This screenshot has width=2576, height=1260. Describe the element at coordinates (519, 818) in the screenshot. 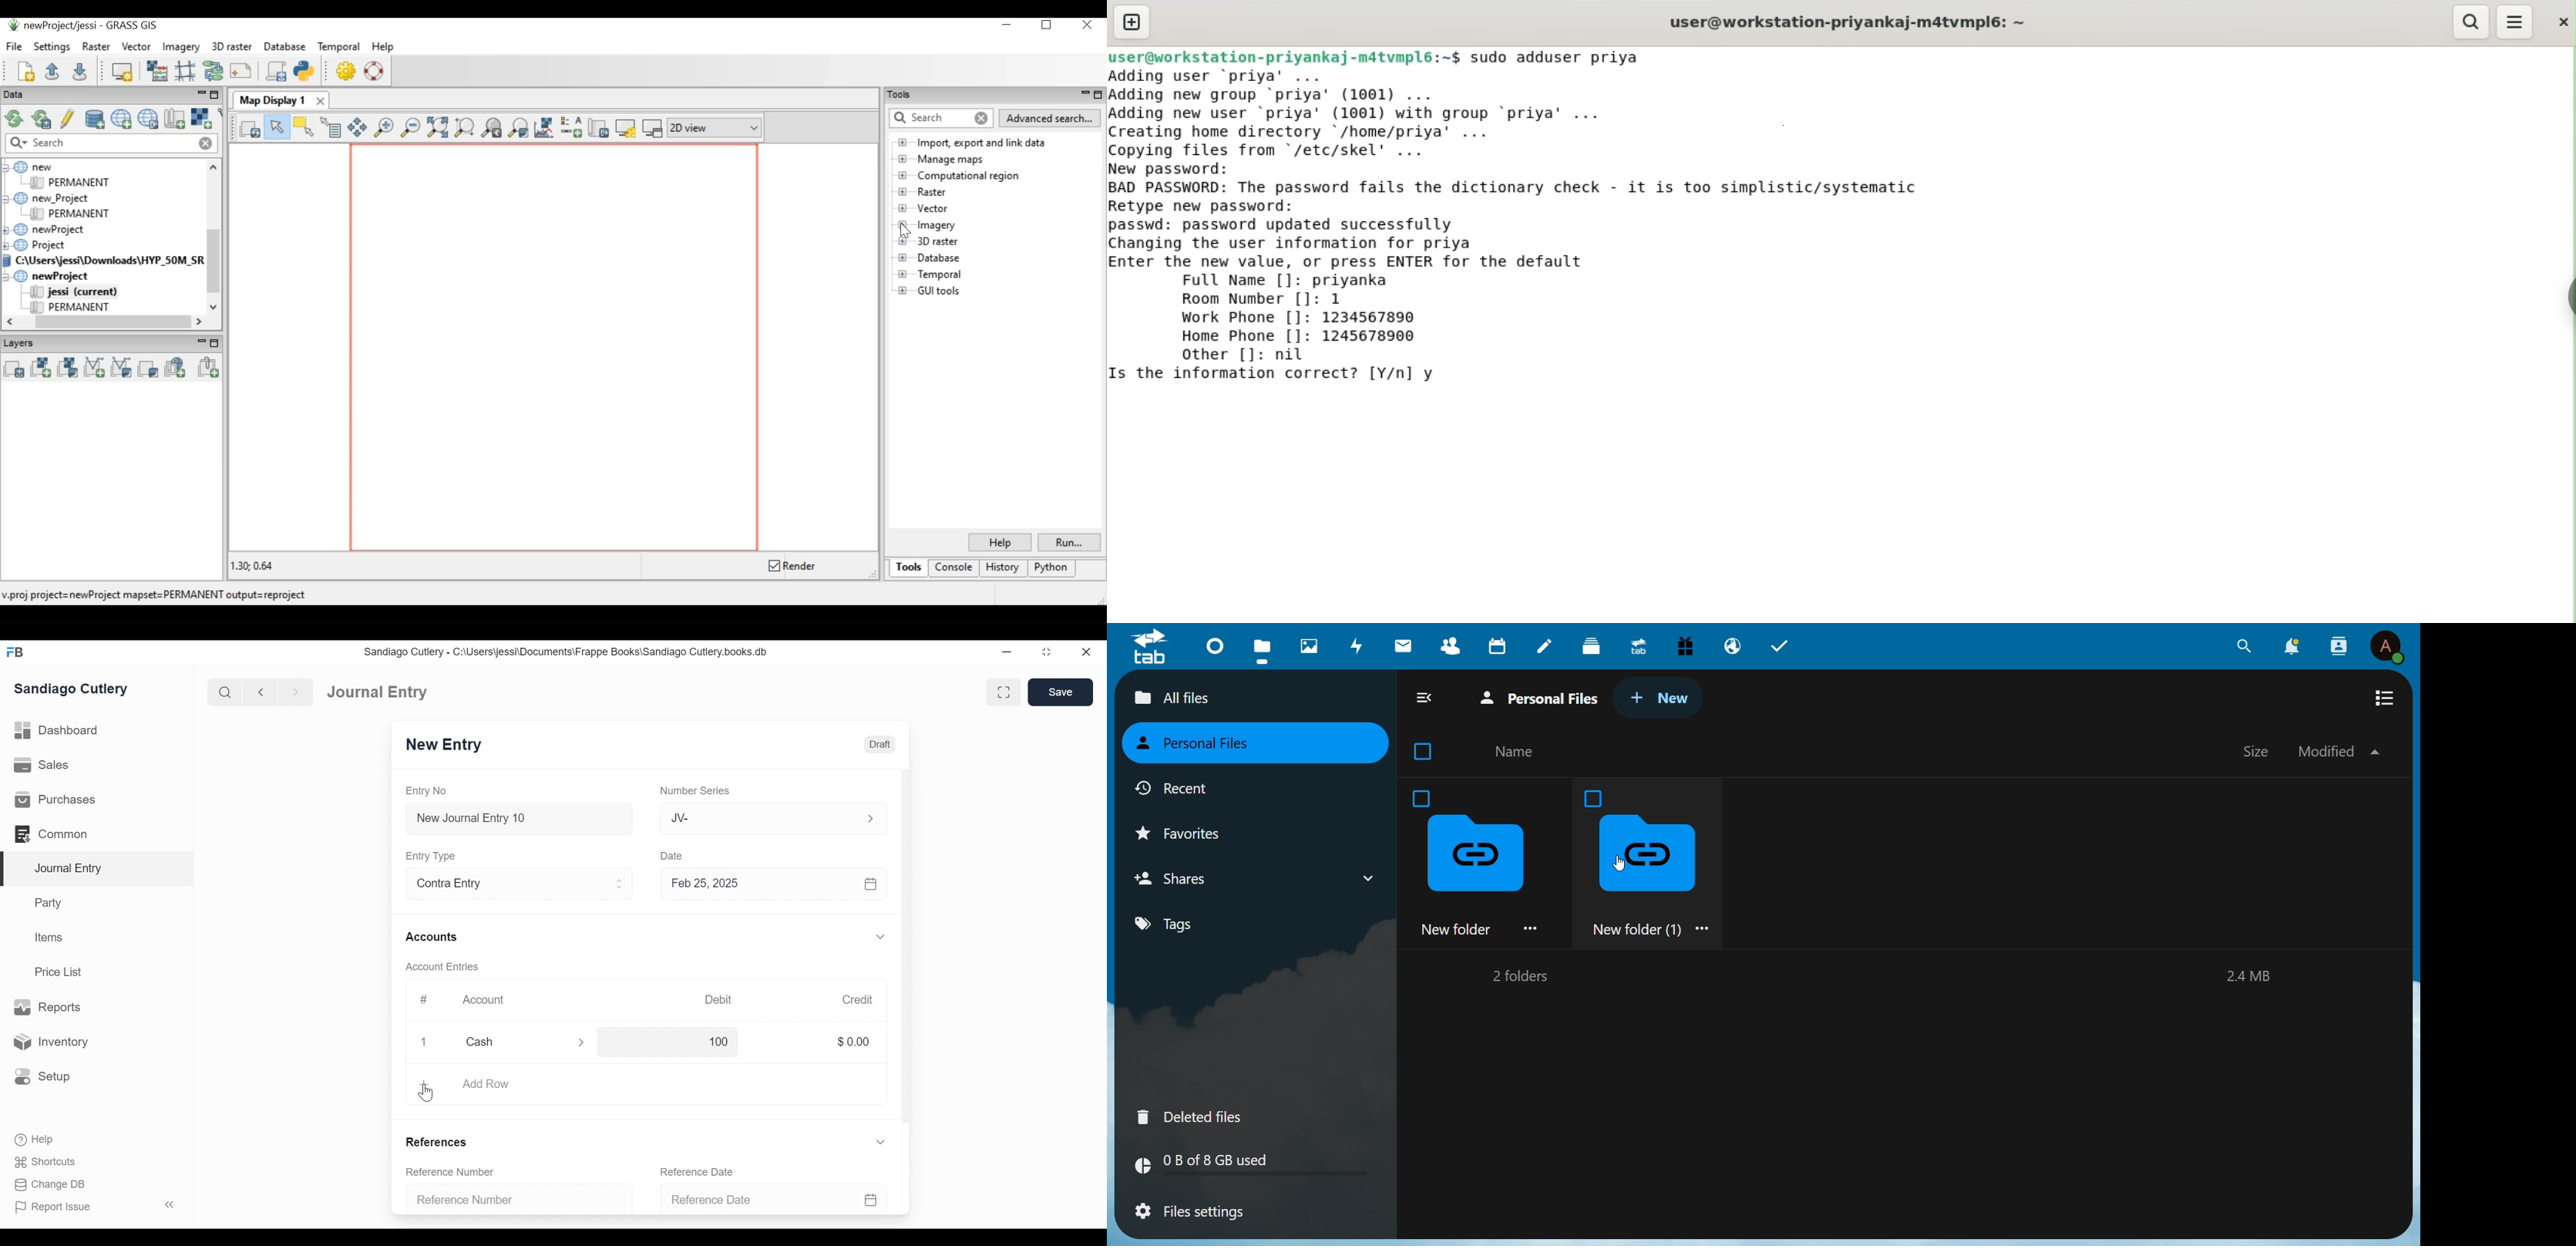

I see `New Journal Entry 10` at that location.